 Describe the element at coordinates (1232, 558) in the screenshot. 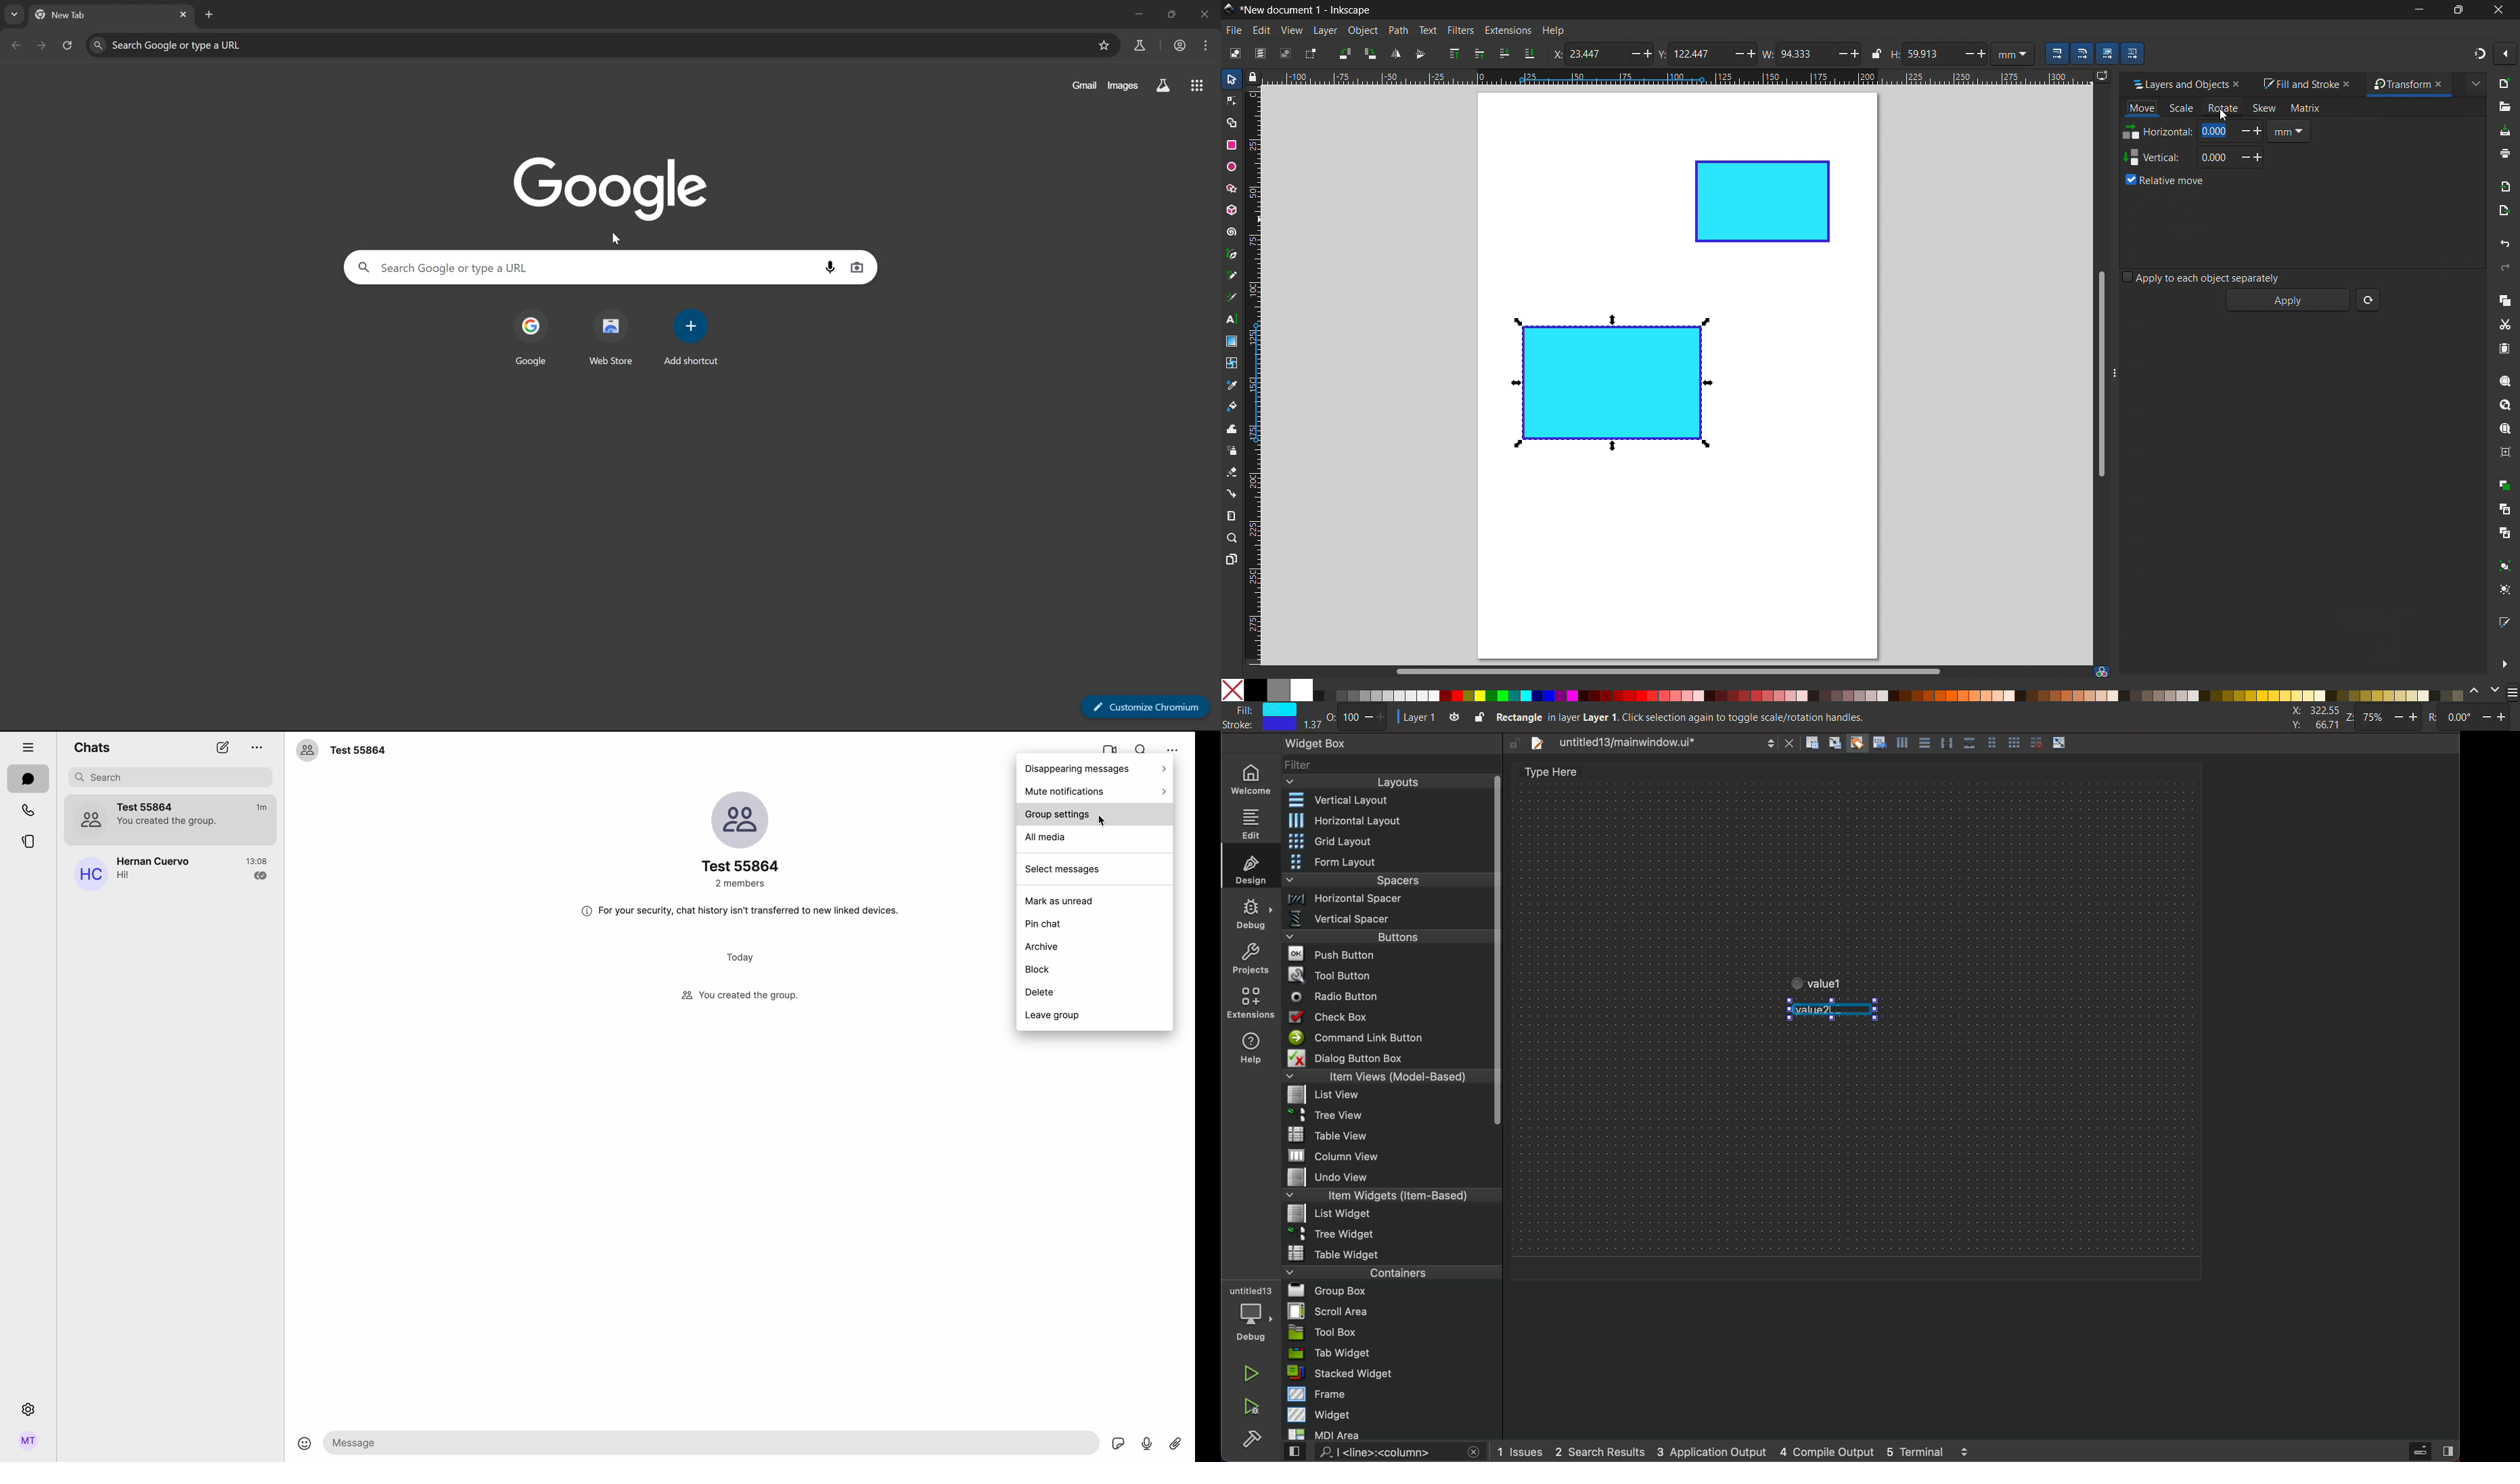

I see `pages tool` at that location.